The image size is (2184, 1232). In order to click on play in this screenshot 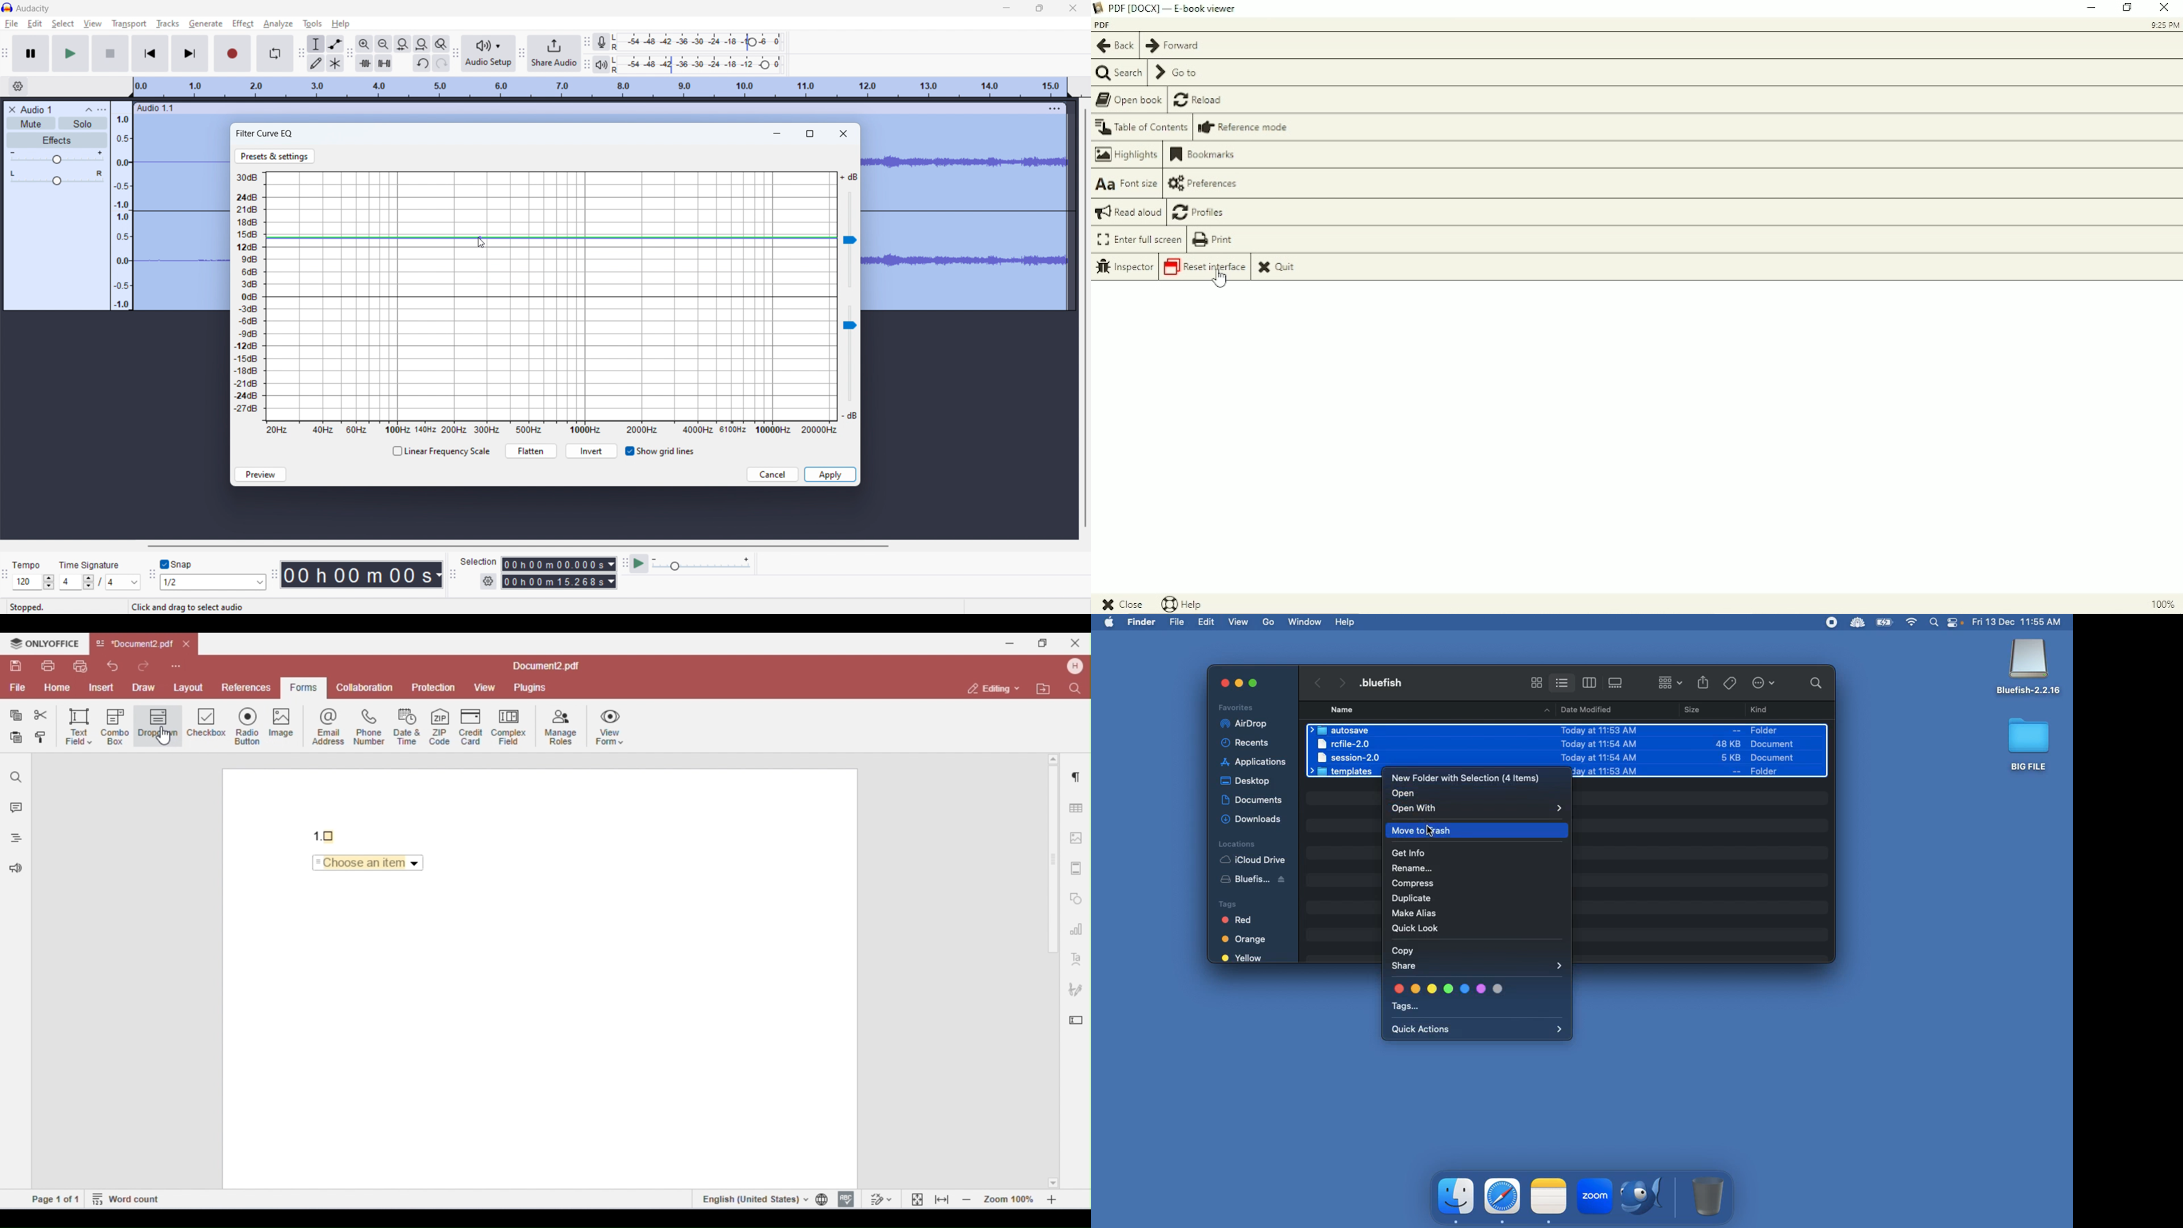, I will do `click(71, 53)`.